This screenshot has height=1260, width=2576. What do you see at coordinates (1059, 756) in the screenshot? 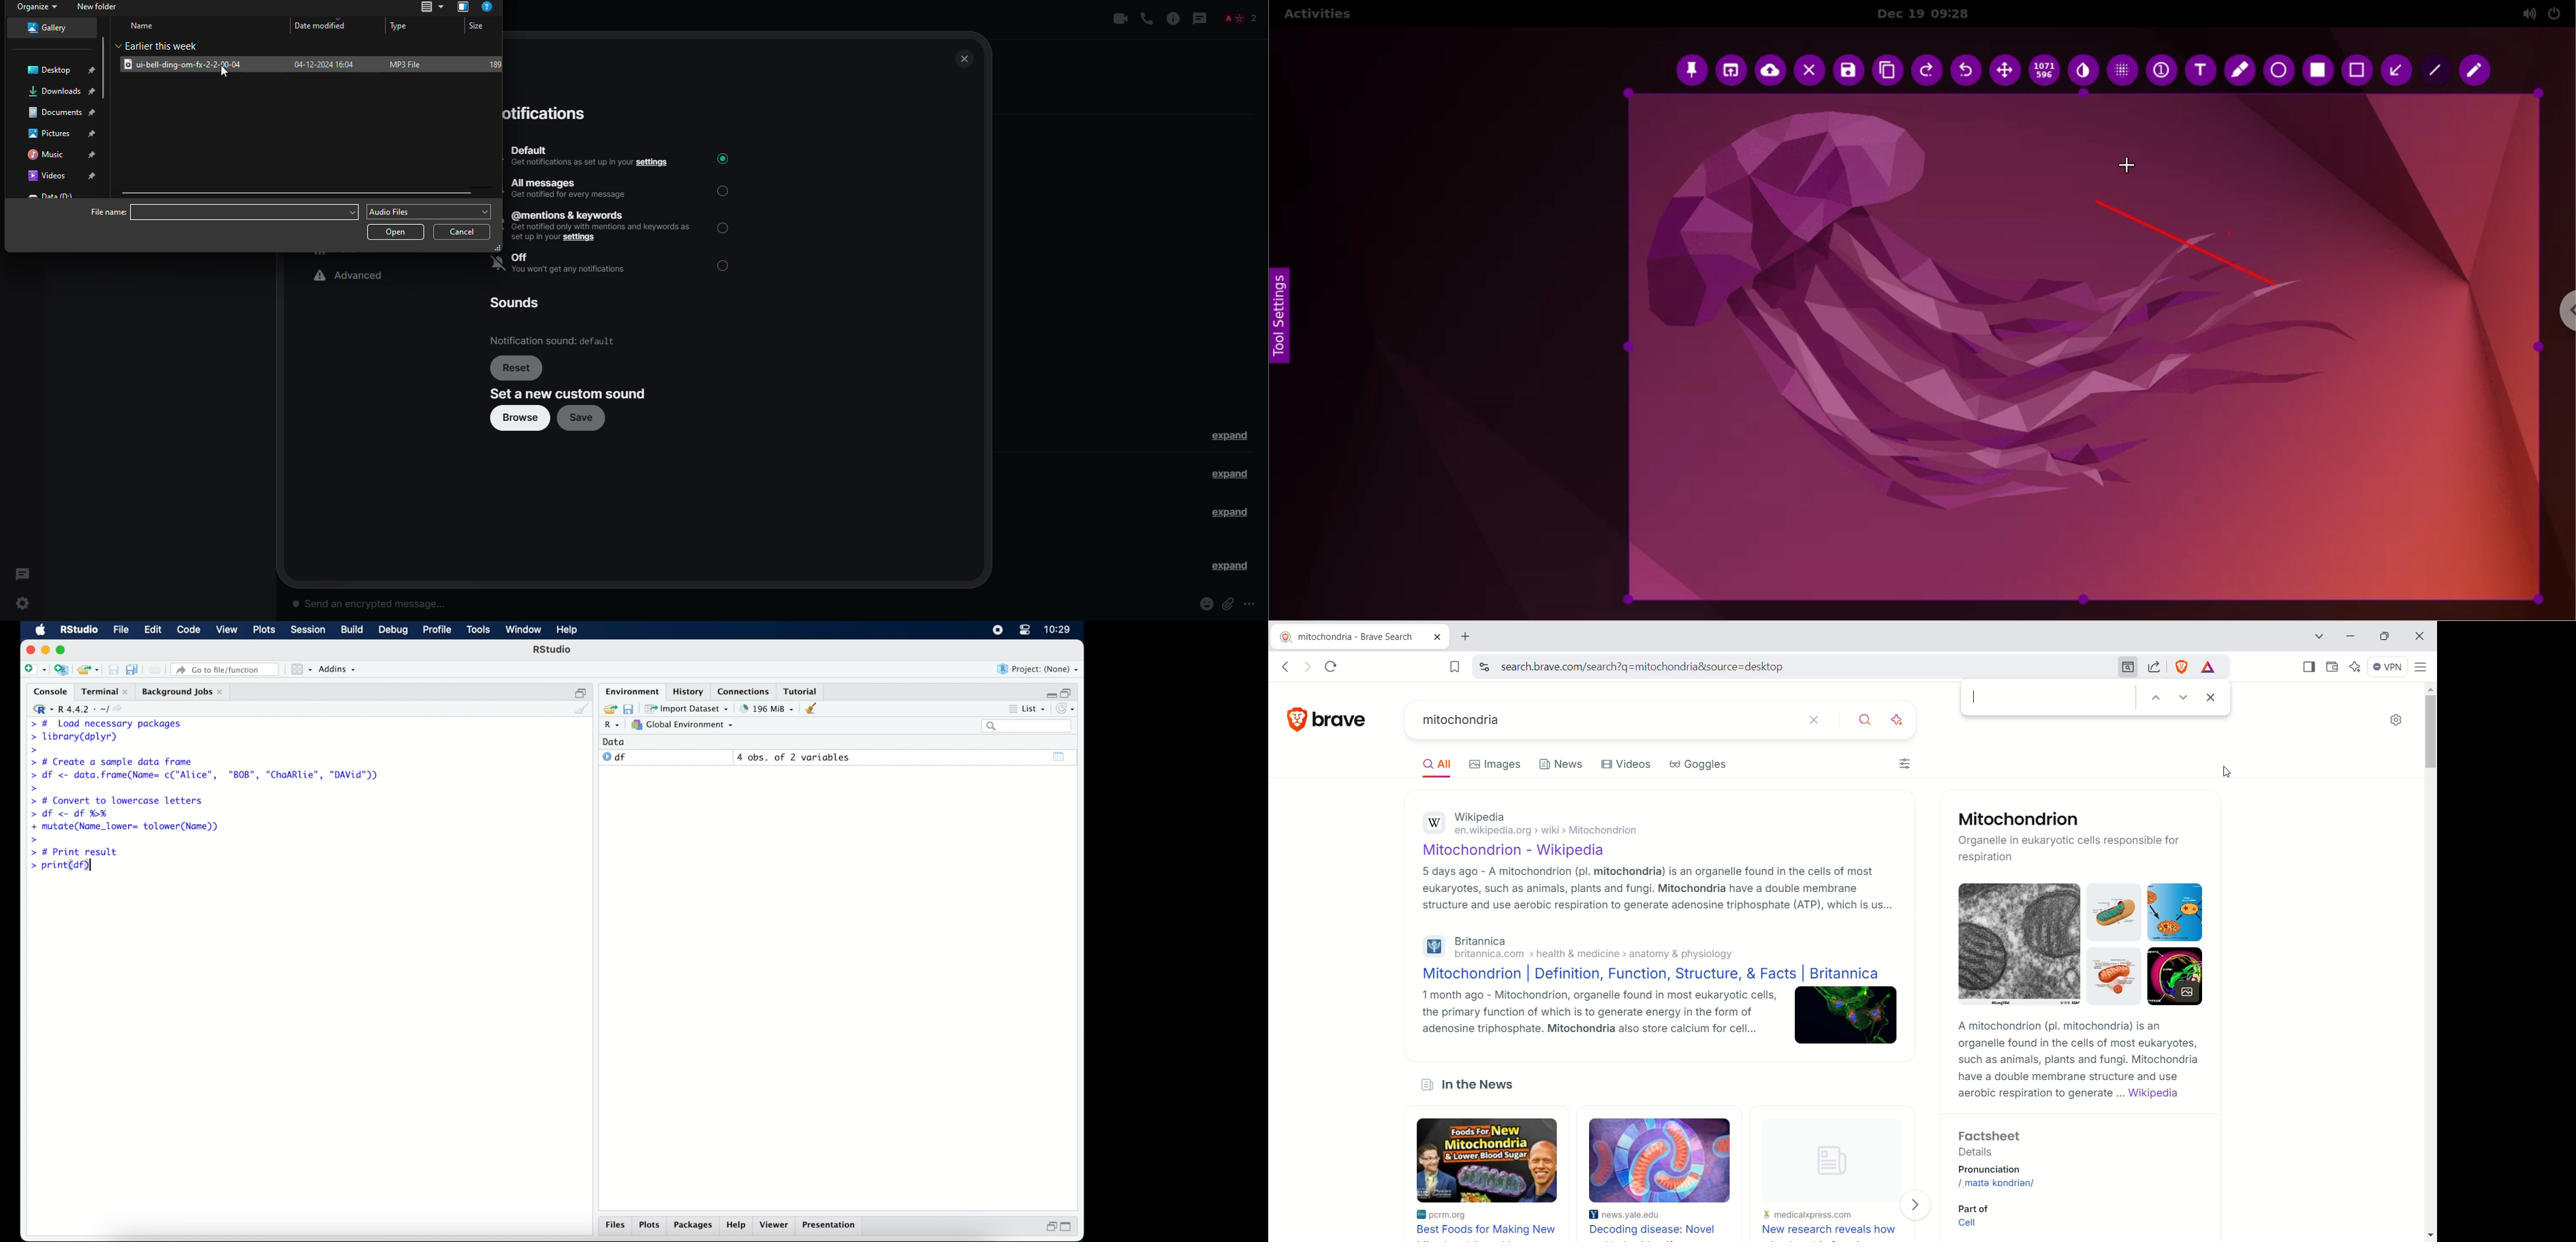
I see `show output  window` at bounding box center [1059, 756].